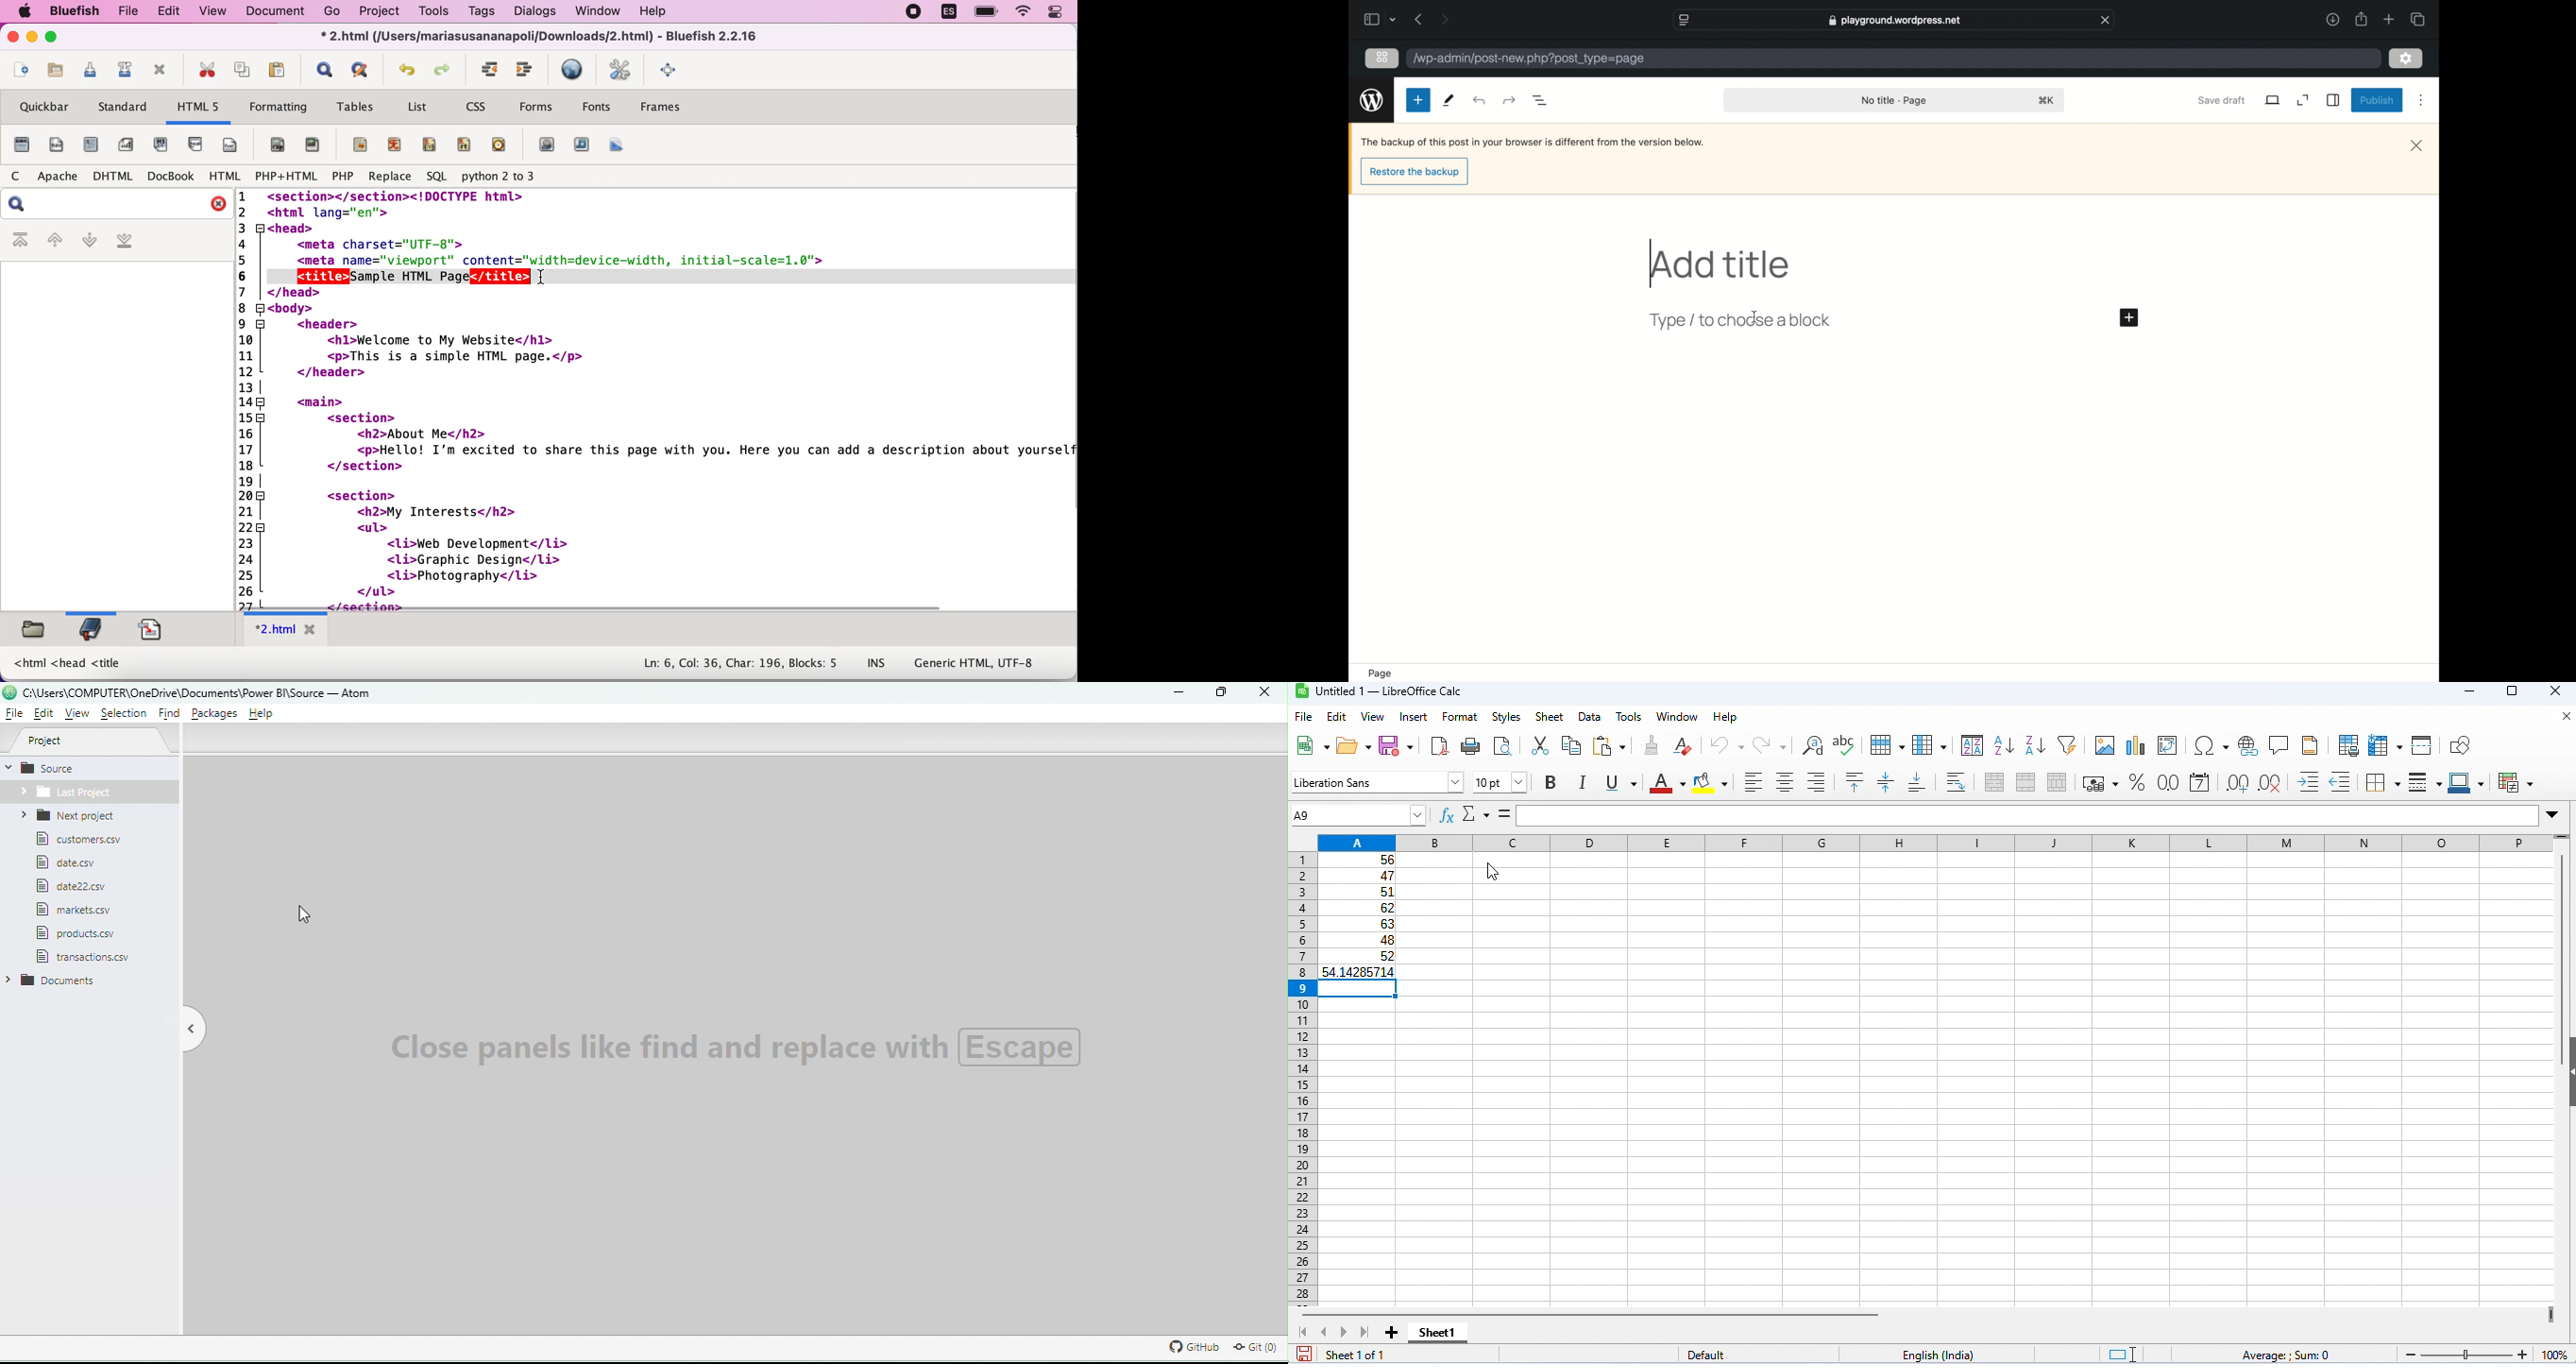 This screenshot has width=2576, height=1372. I want to click on figurecaption, so click(278, 145).